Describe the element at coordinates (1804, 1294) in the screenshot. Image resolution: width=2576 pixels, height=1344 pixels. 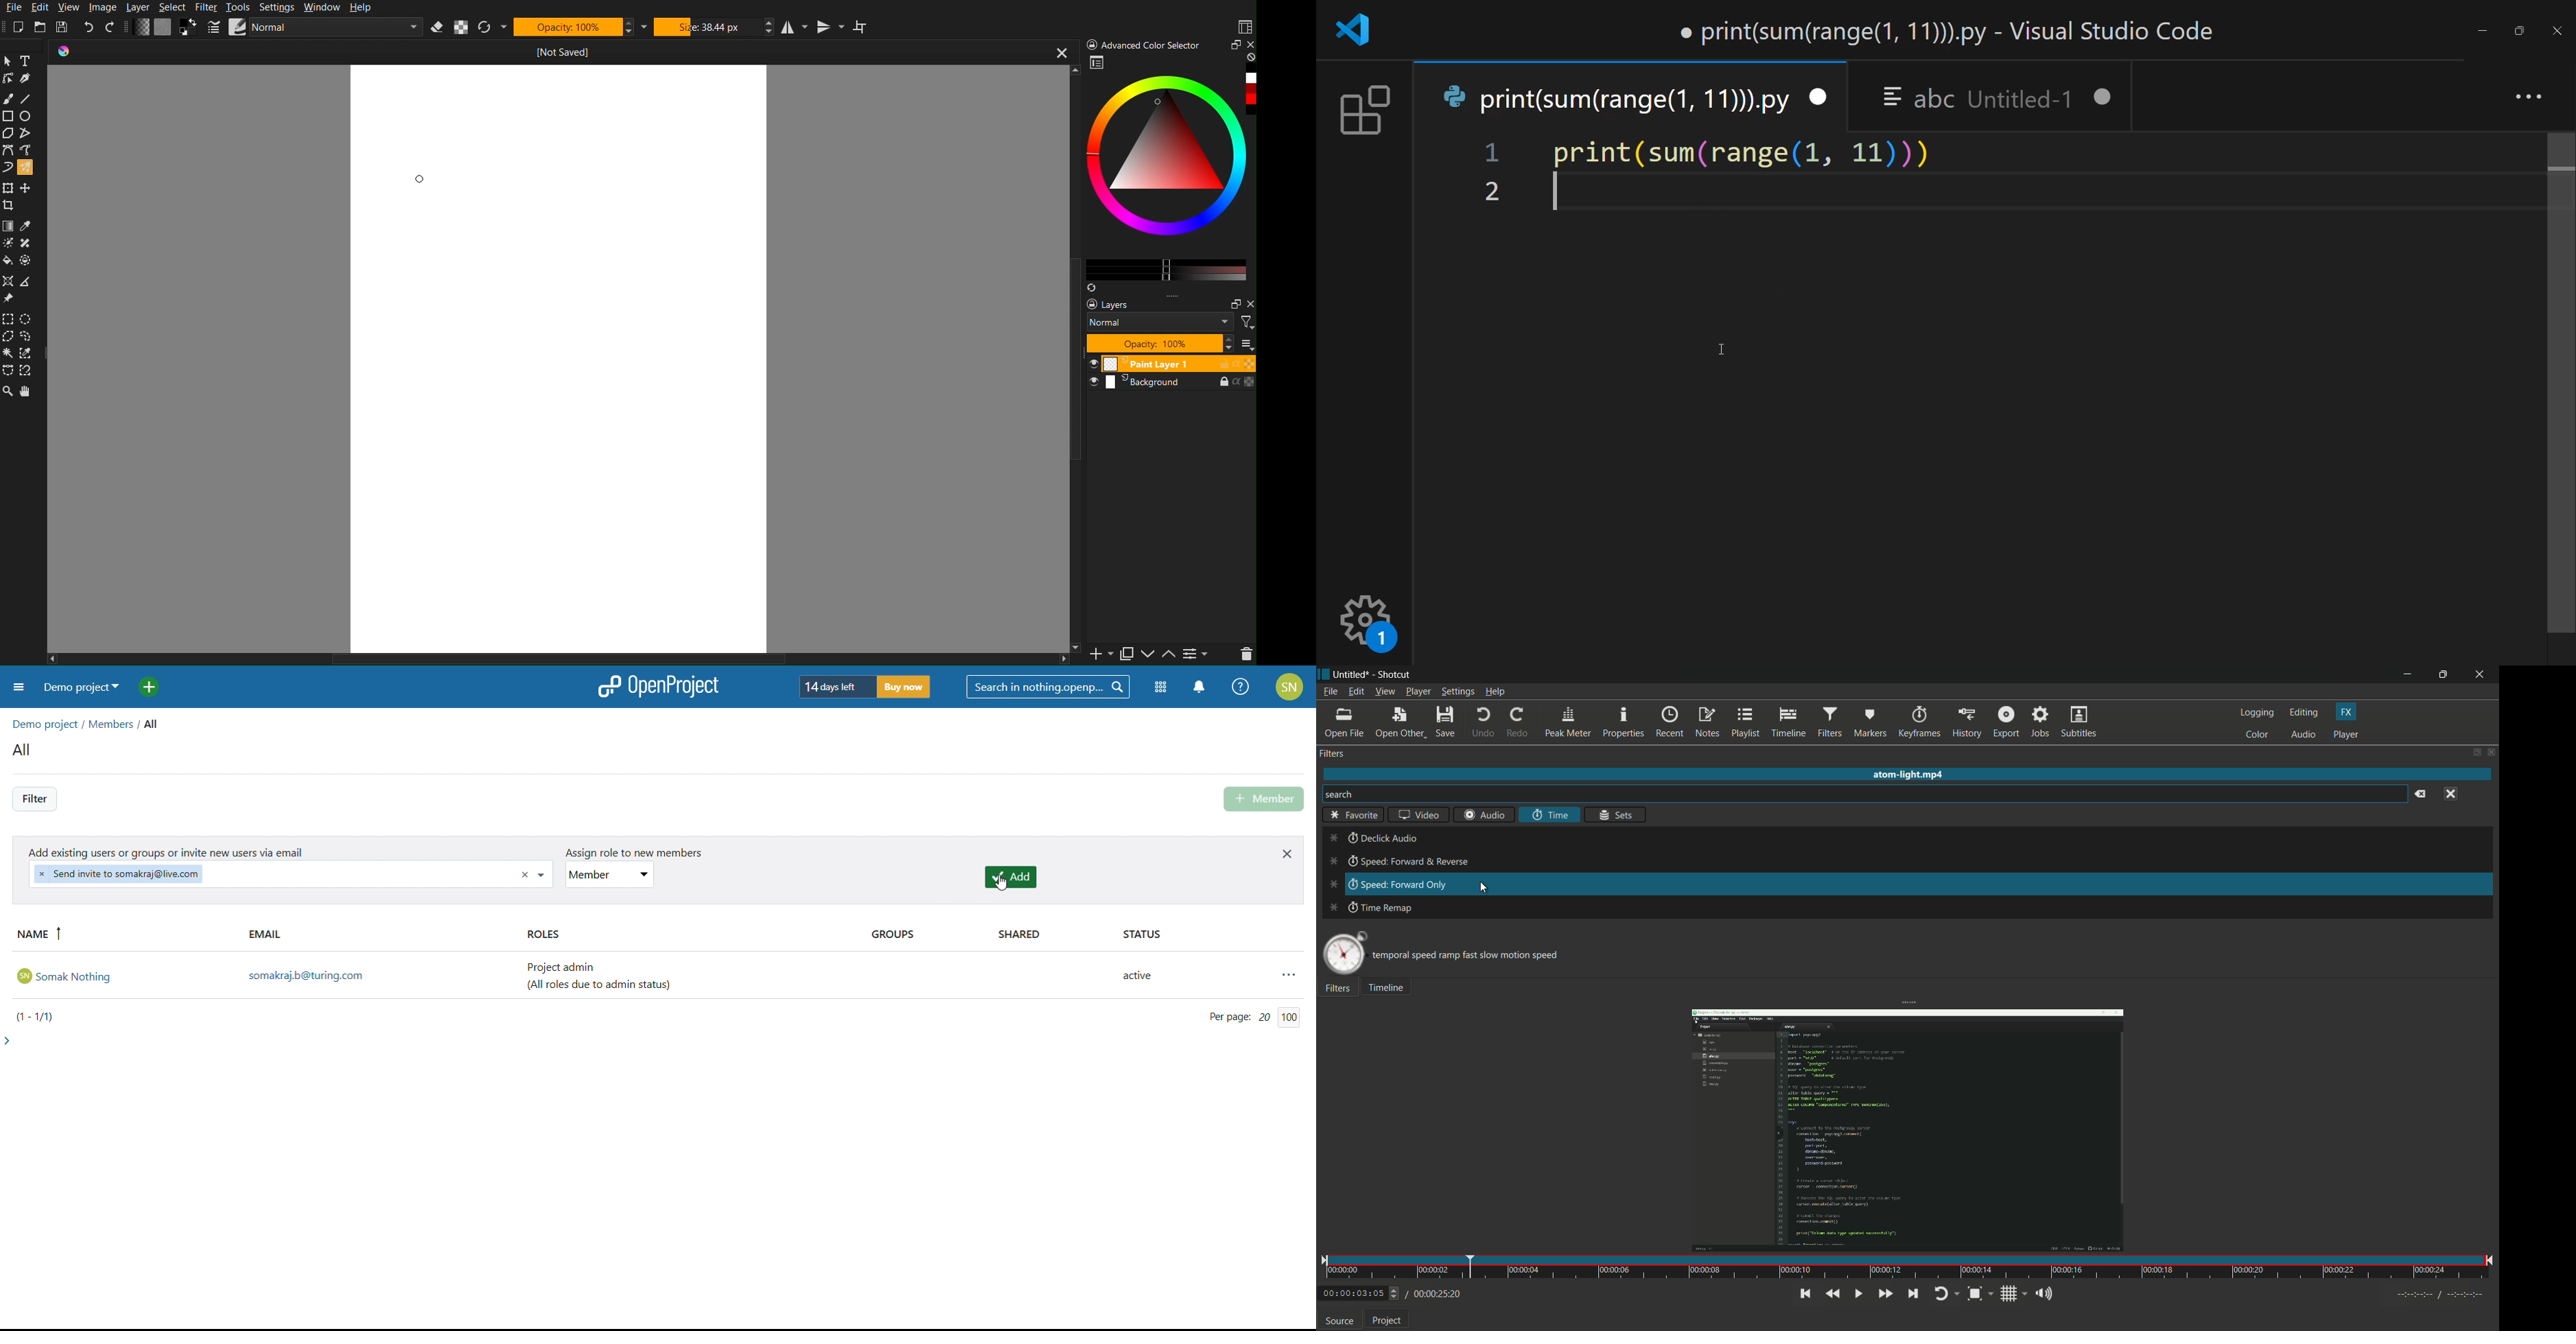
I see `skip to the previous point` at that location.